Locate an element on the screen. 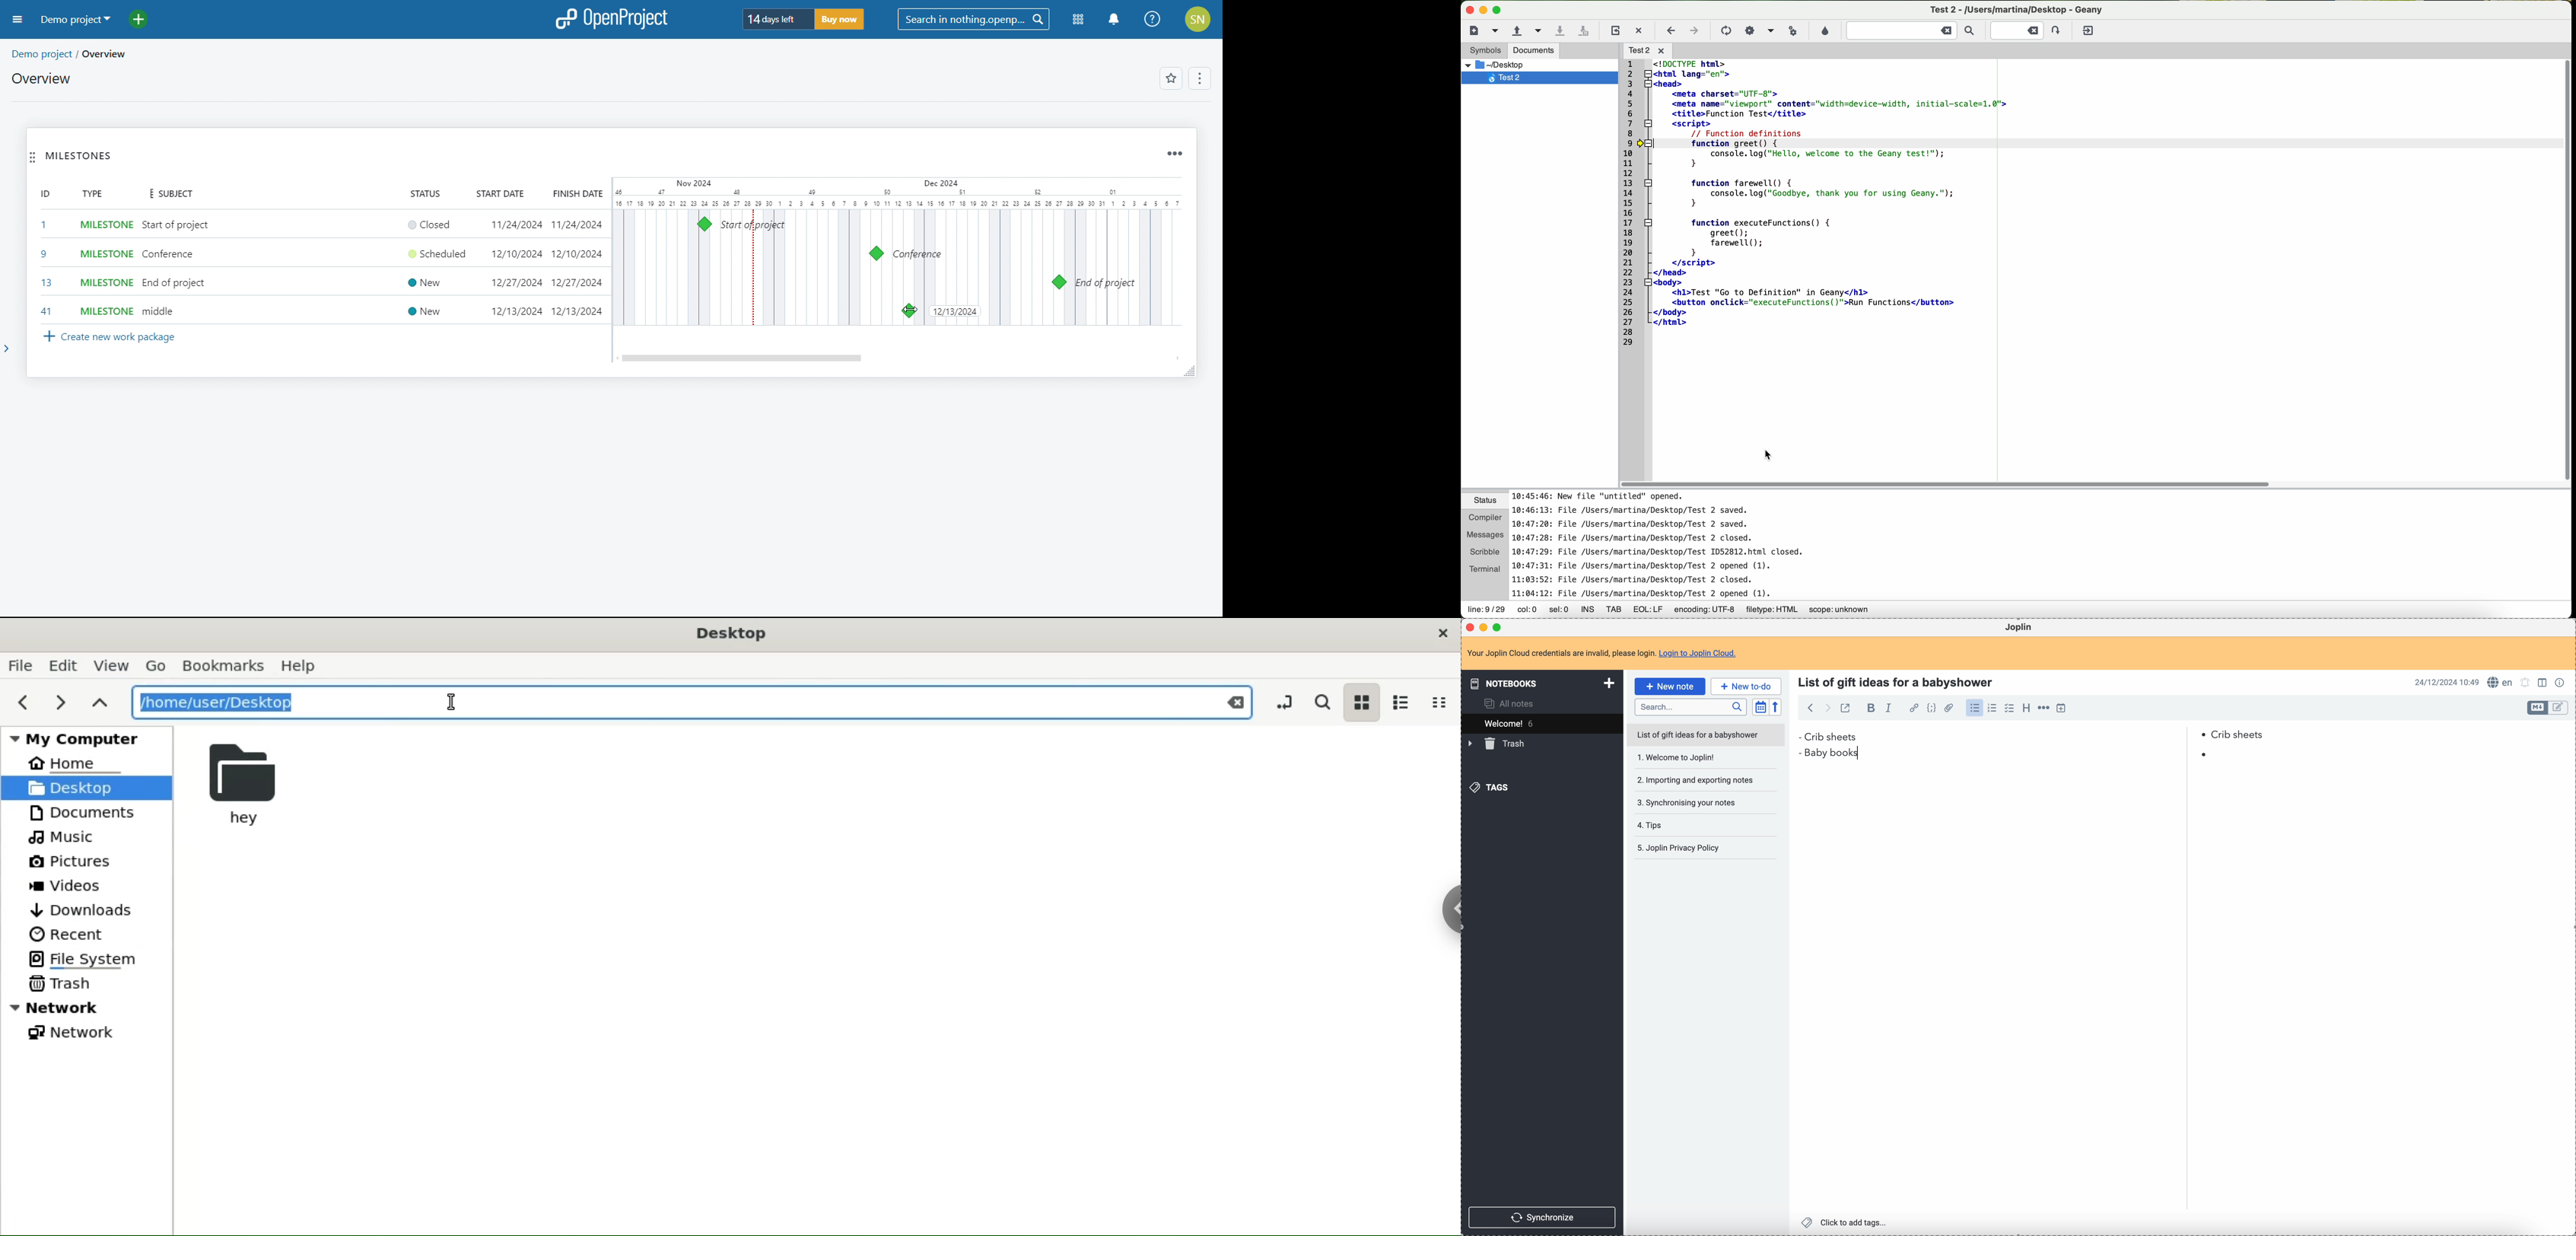 The height and width of the screenshot is (1260, 2576). reverse sort order is located at coordinates (1775, 708).